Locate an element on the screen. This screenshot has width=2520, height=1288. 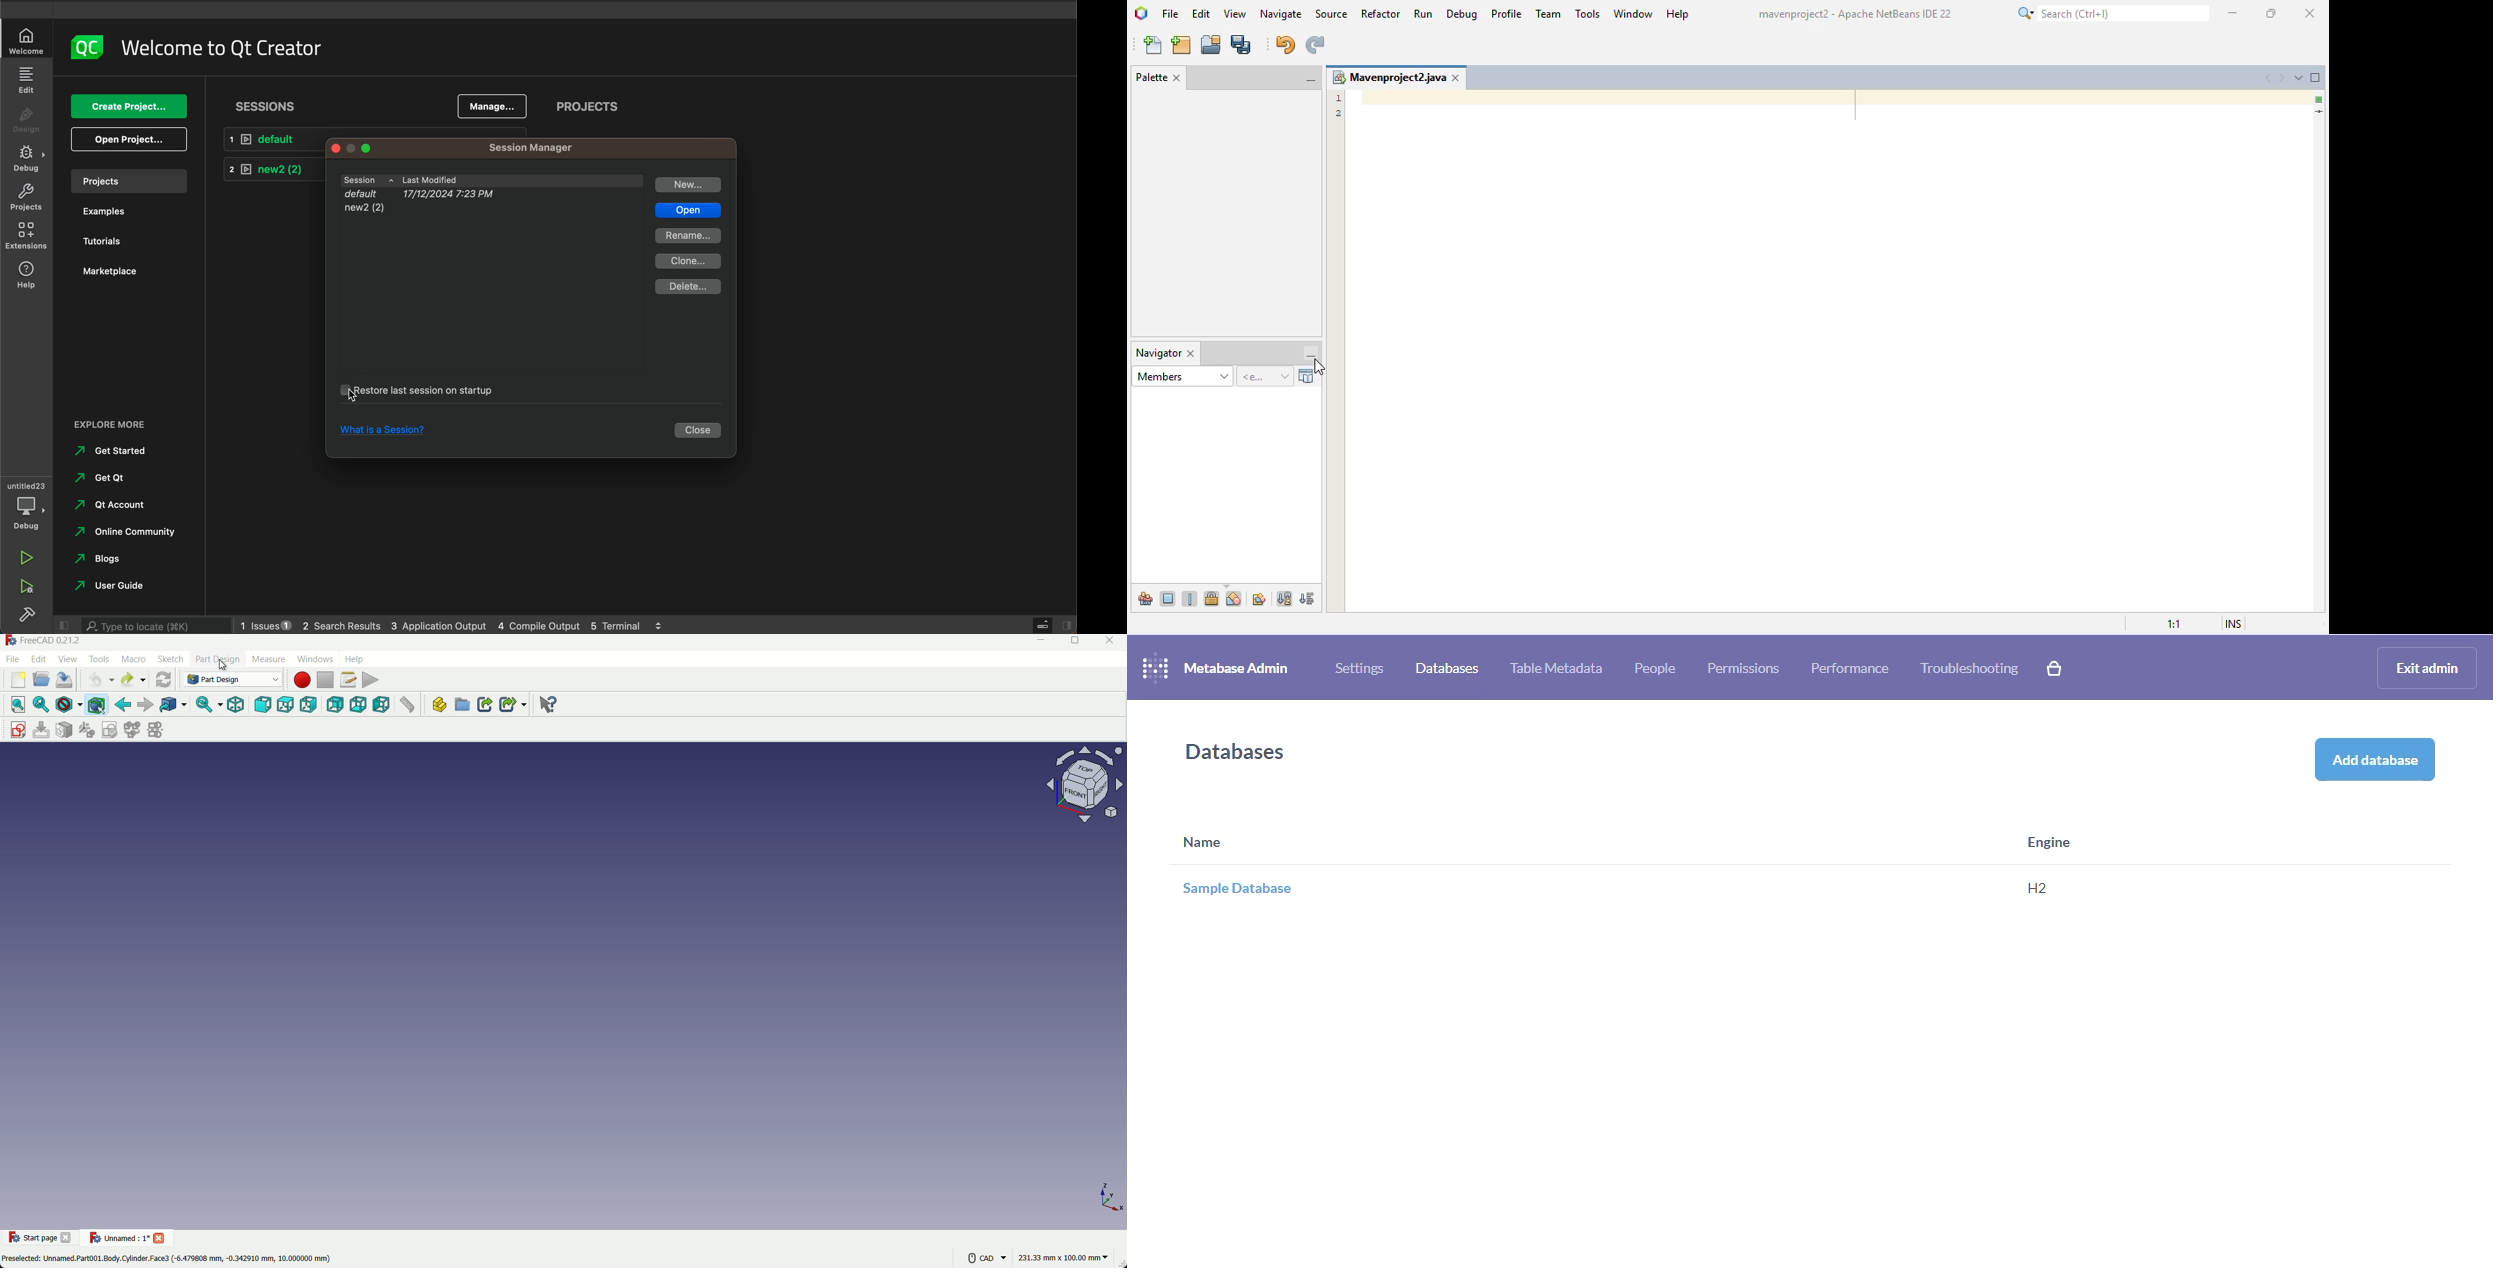
save file is located at coordinates (65, 679).